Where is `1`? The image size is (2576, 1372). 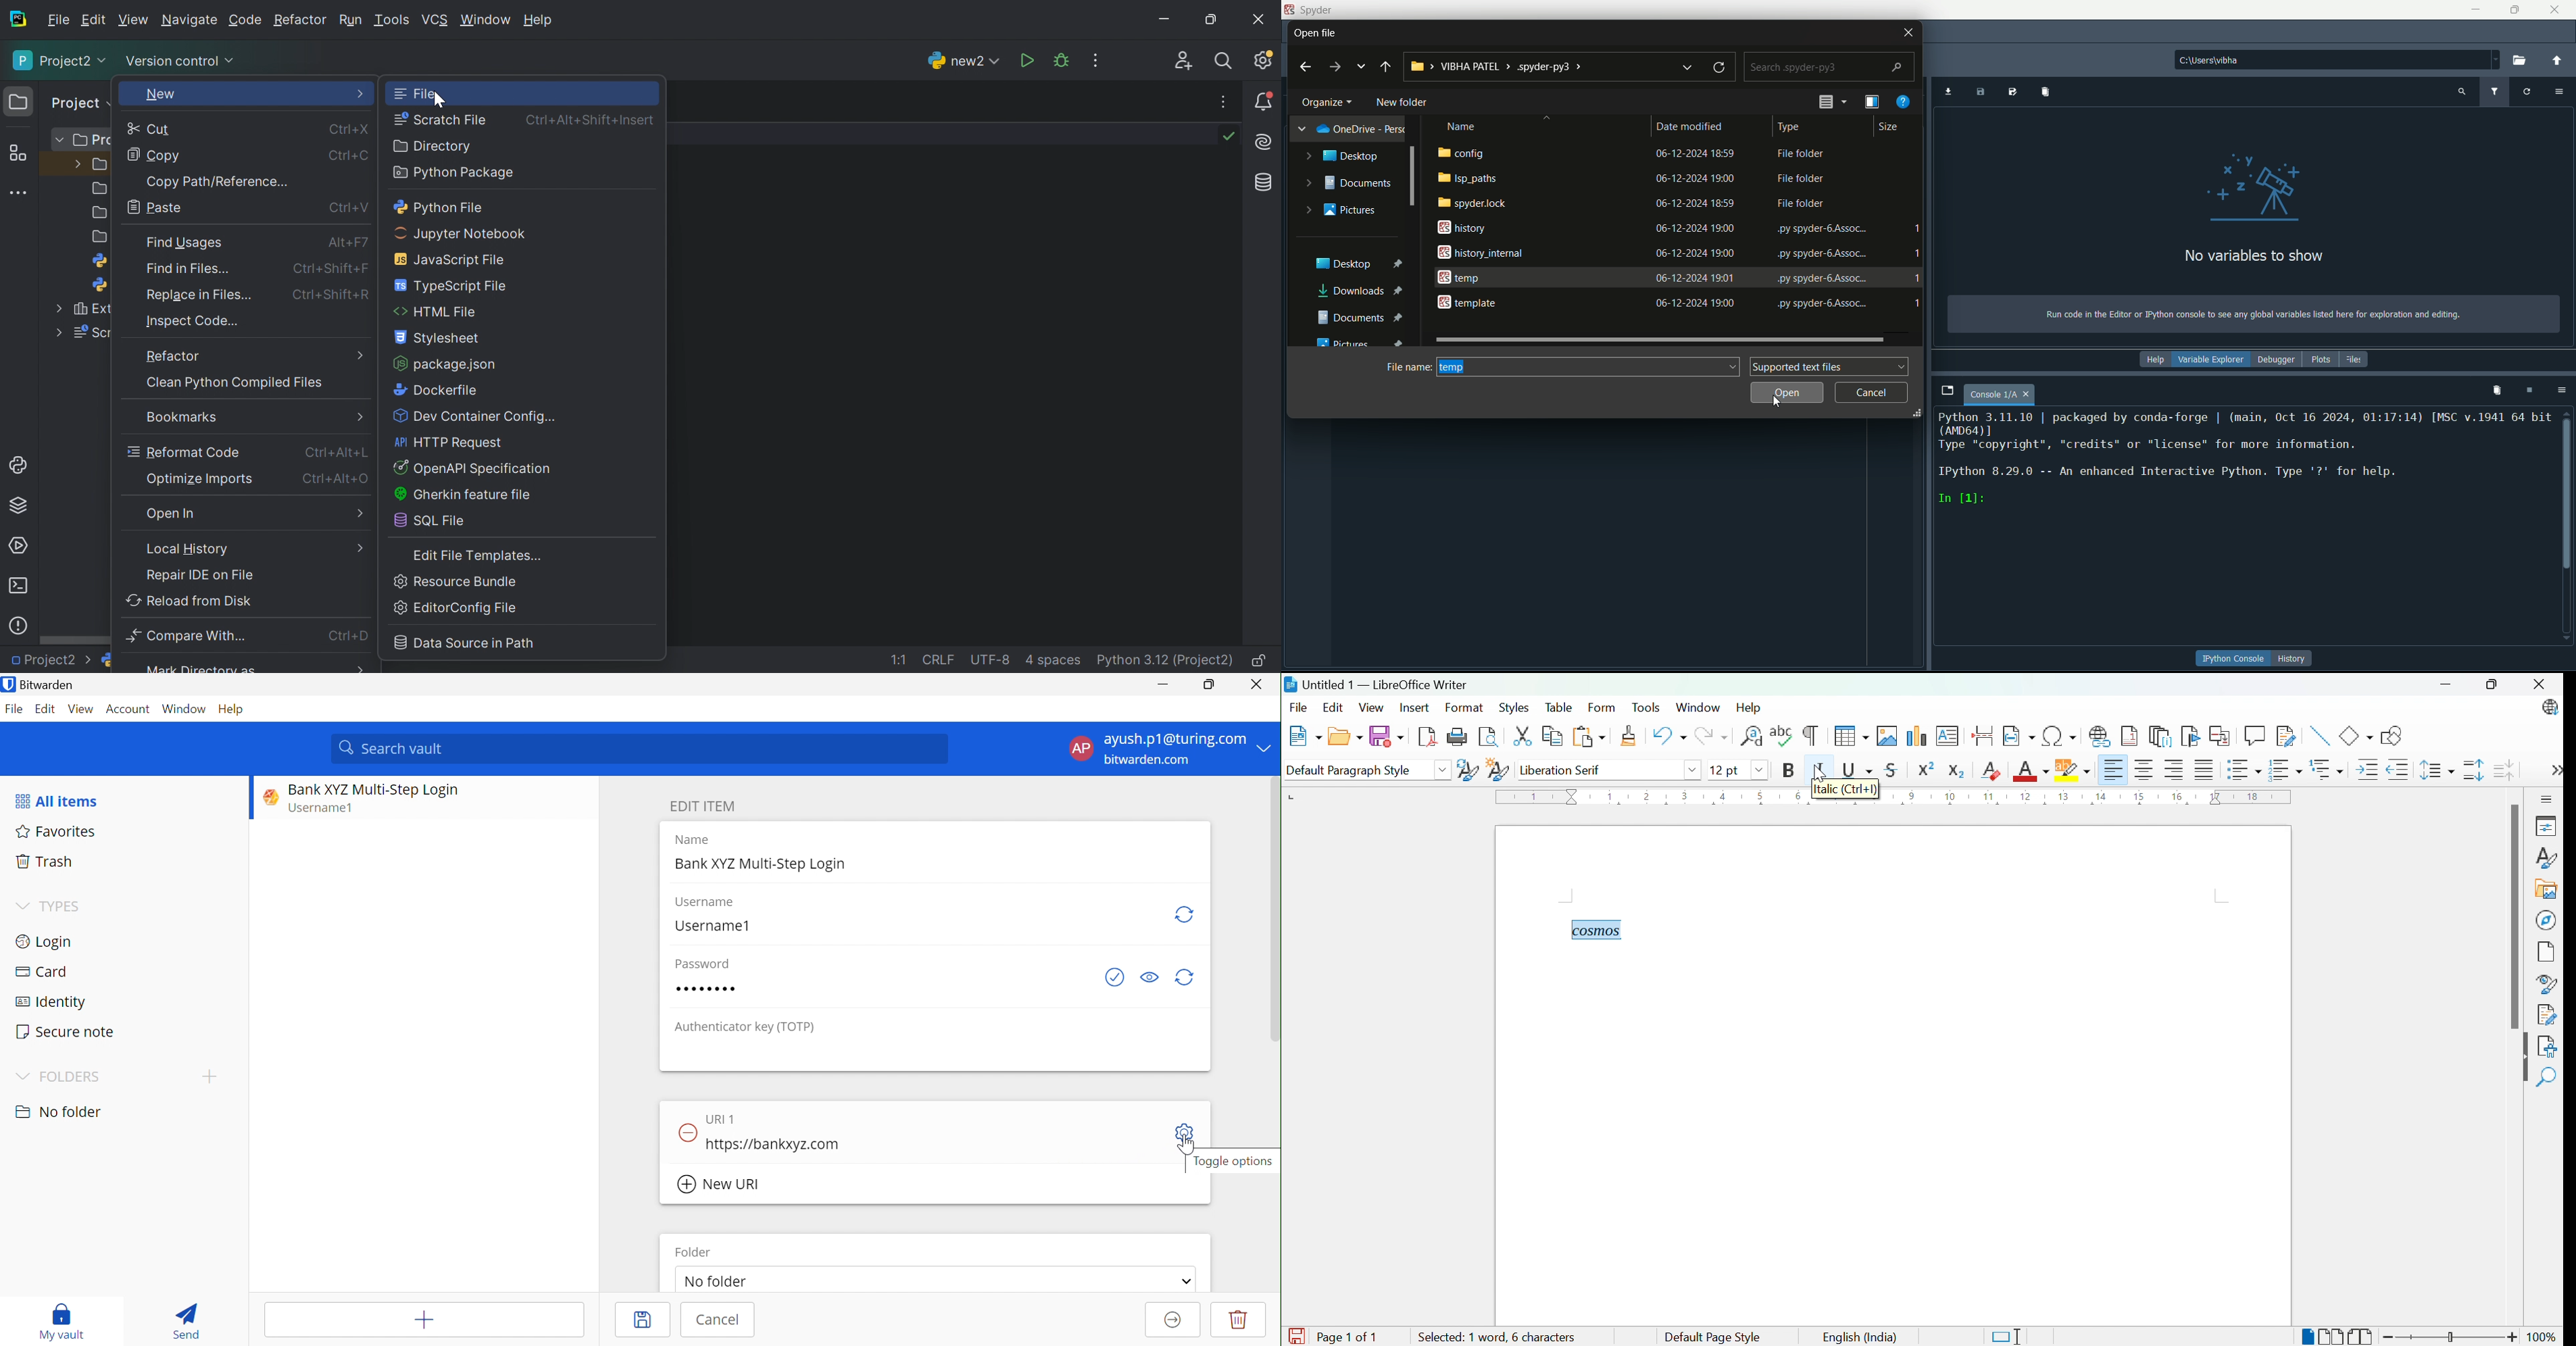
1 is located at coordinates (1917, 305).